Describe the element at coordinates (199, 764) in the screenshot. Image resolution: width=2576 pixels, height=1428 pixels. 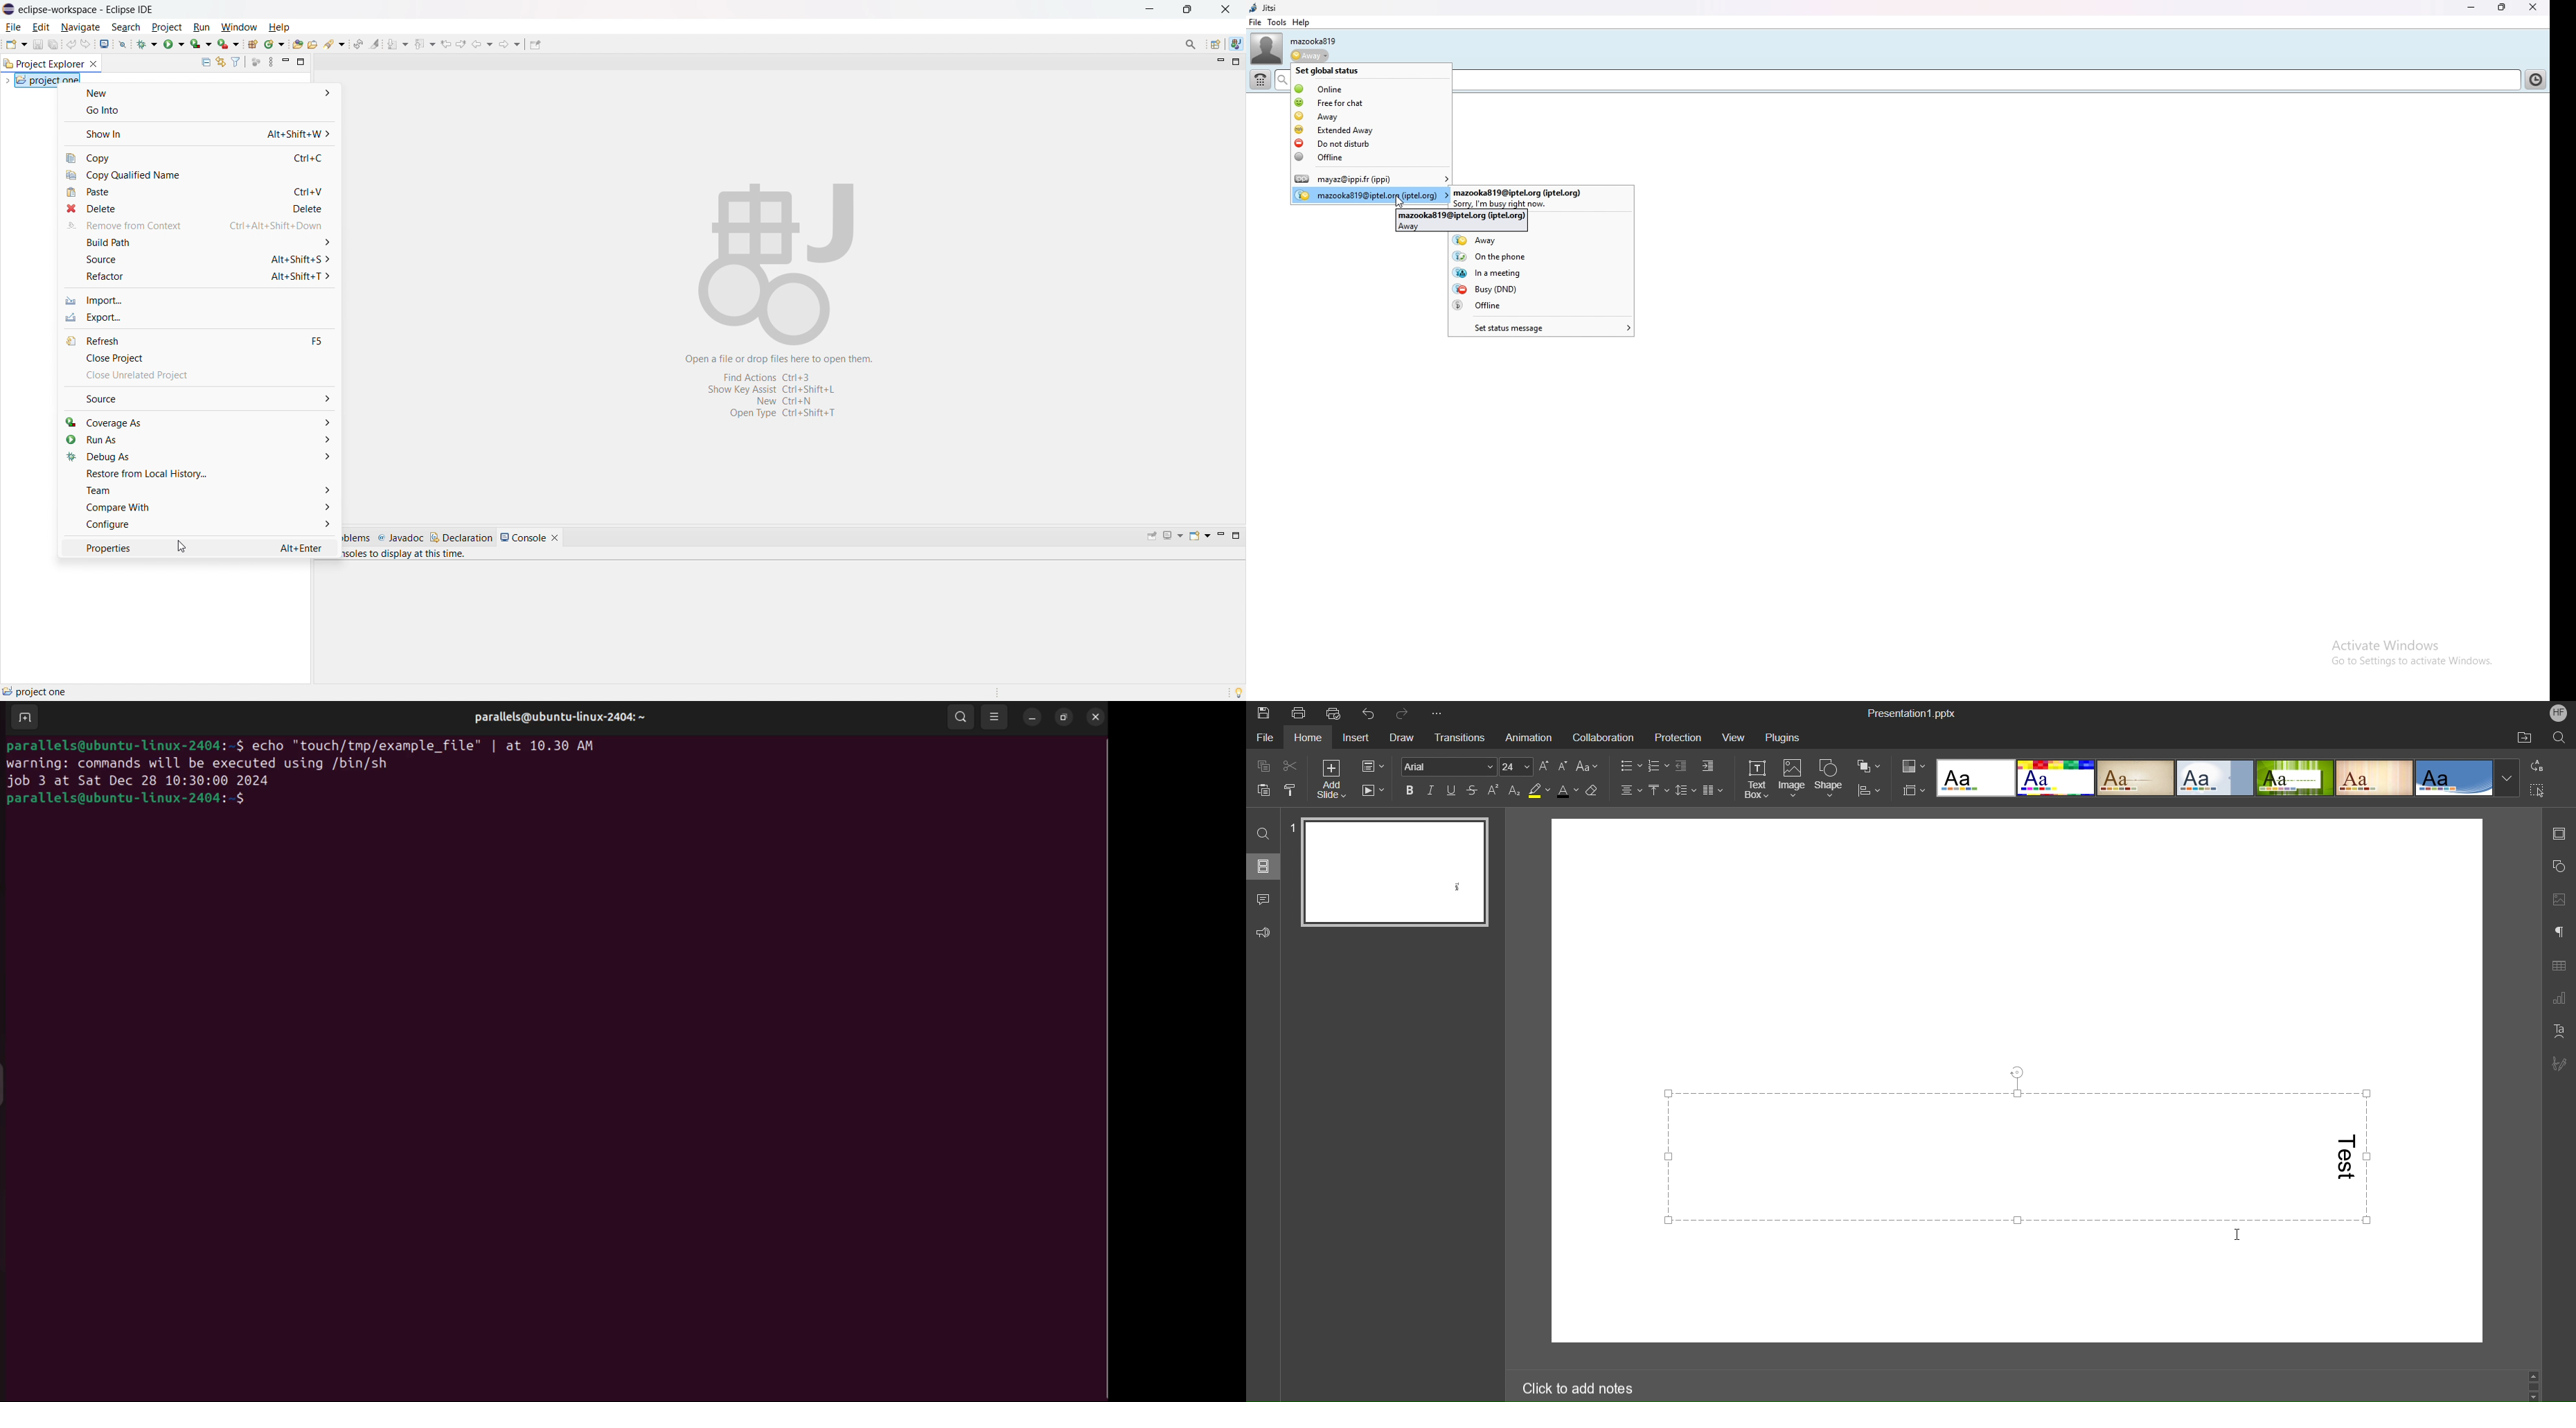
I see `warning` at that location.